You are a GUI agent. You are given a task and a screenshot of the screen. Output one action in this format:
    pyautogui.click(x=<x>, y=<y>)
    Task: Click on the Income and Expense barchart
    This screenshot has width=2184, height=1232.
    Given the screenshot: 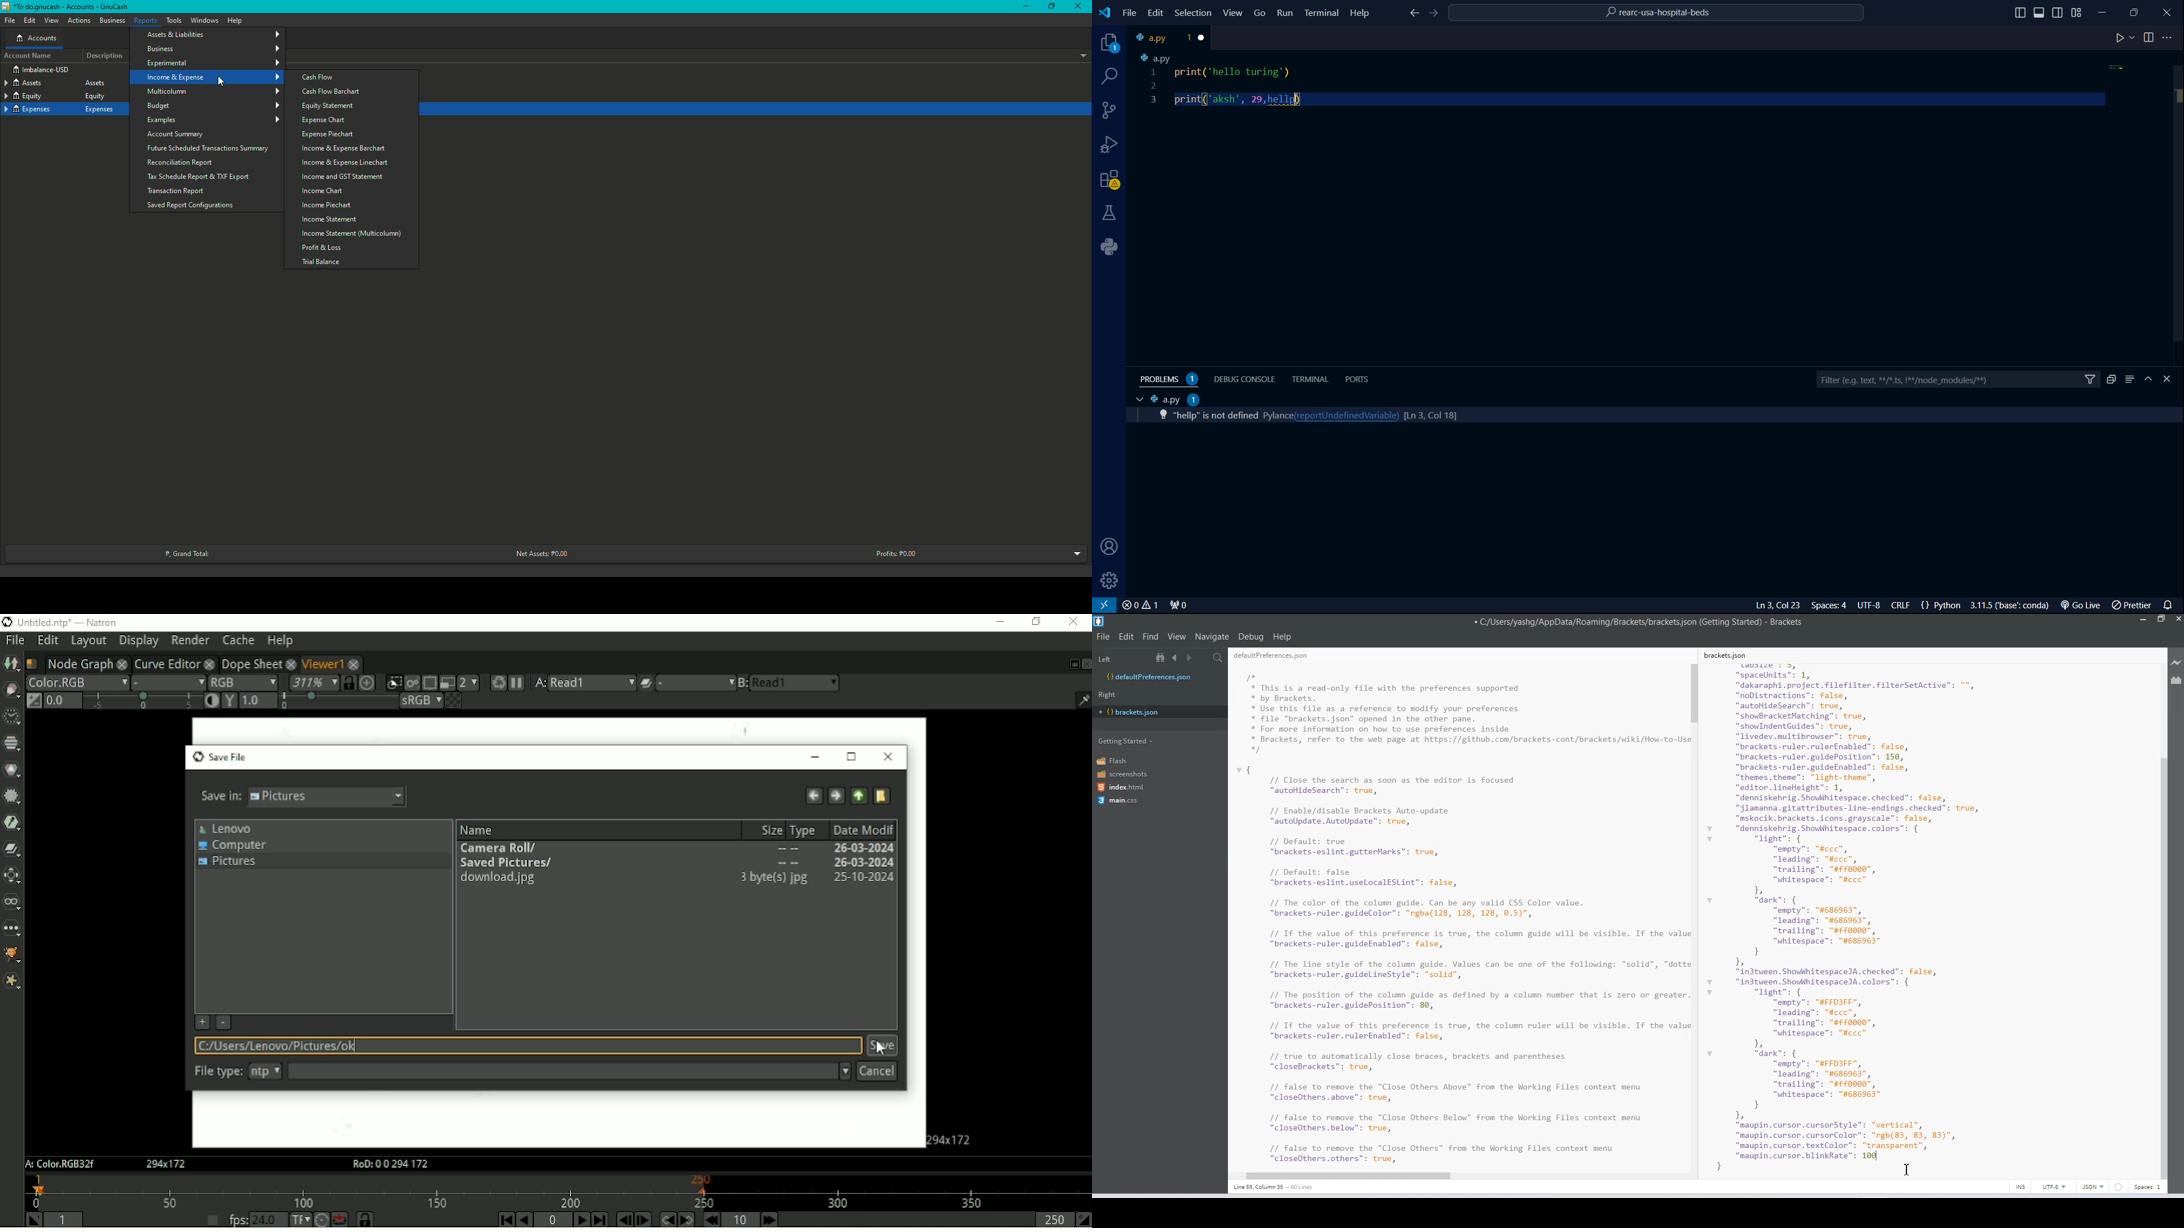 What is the action you would take?
    pyautogui.click(x=342, y=150)
    